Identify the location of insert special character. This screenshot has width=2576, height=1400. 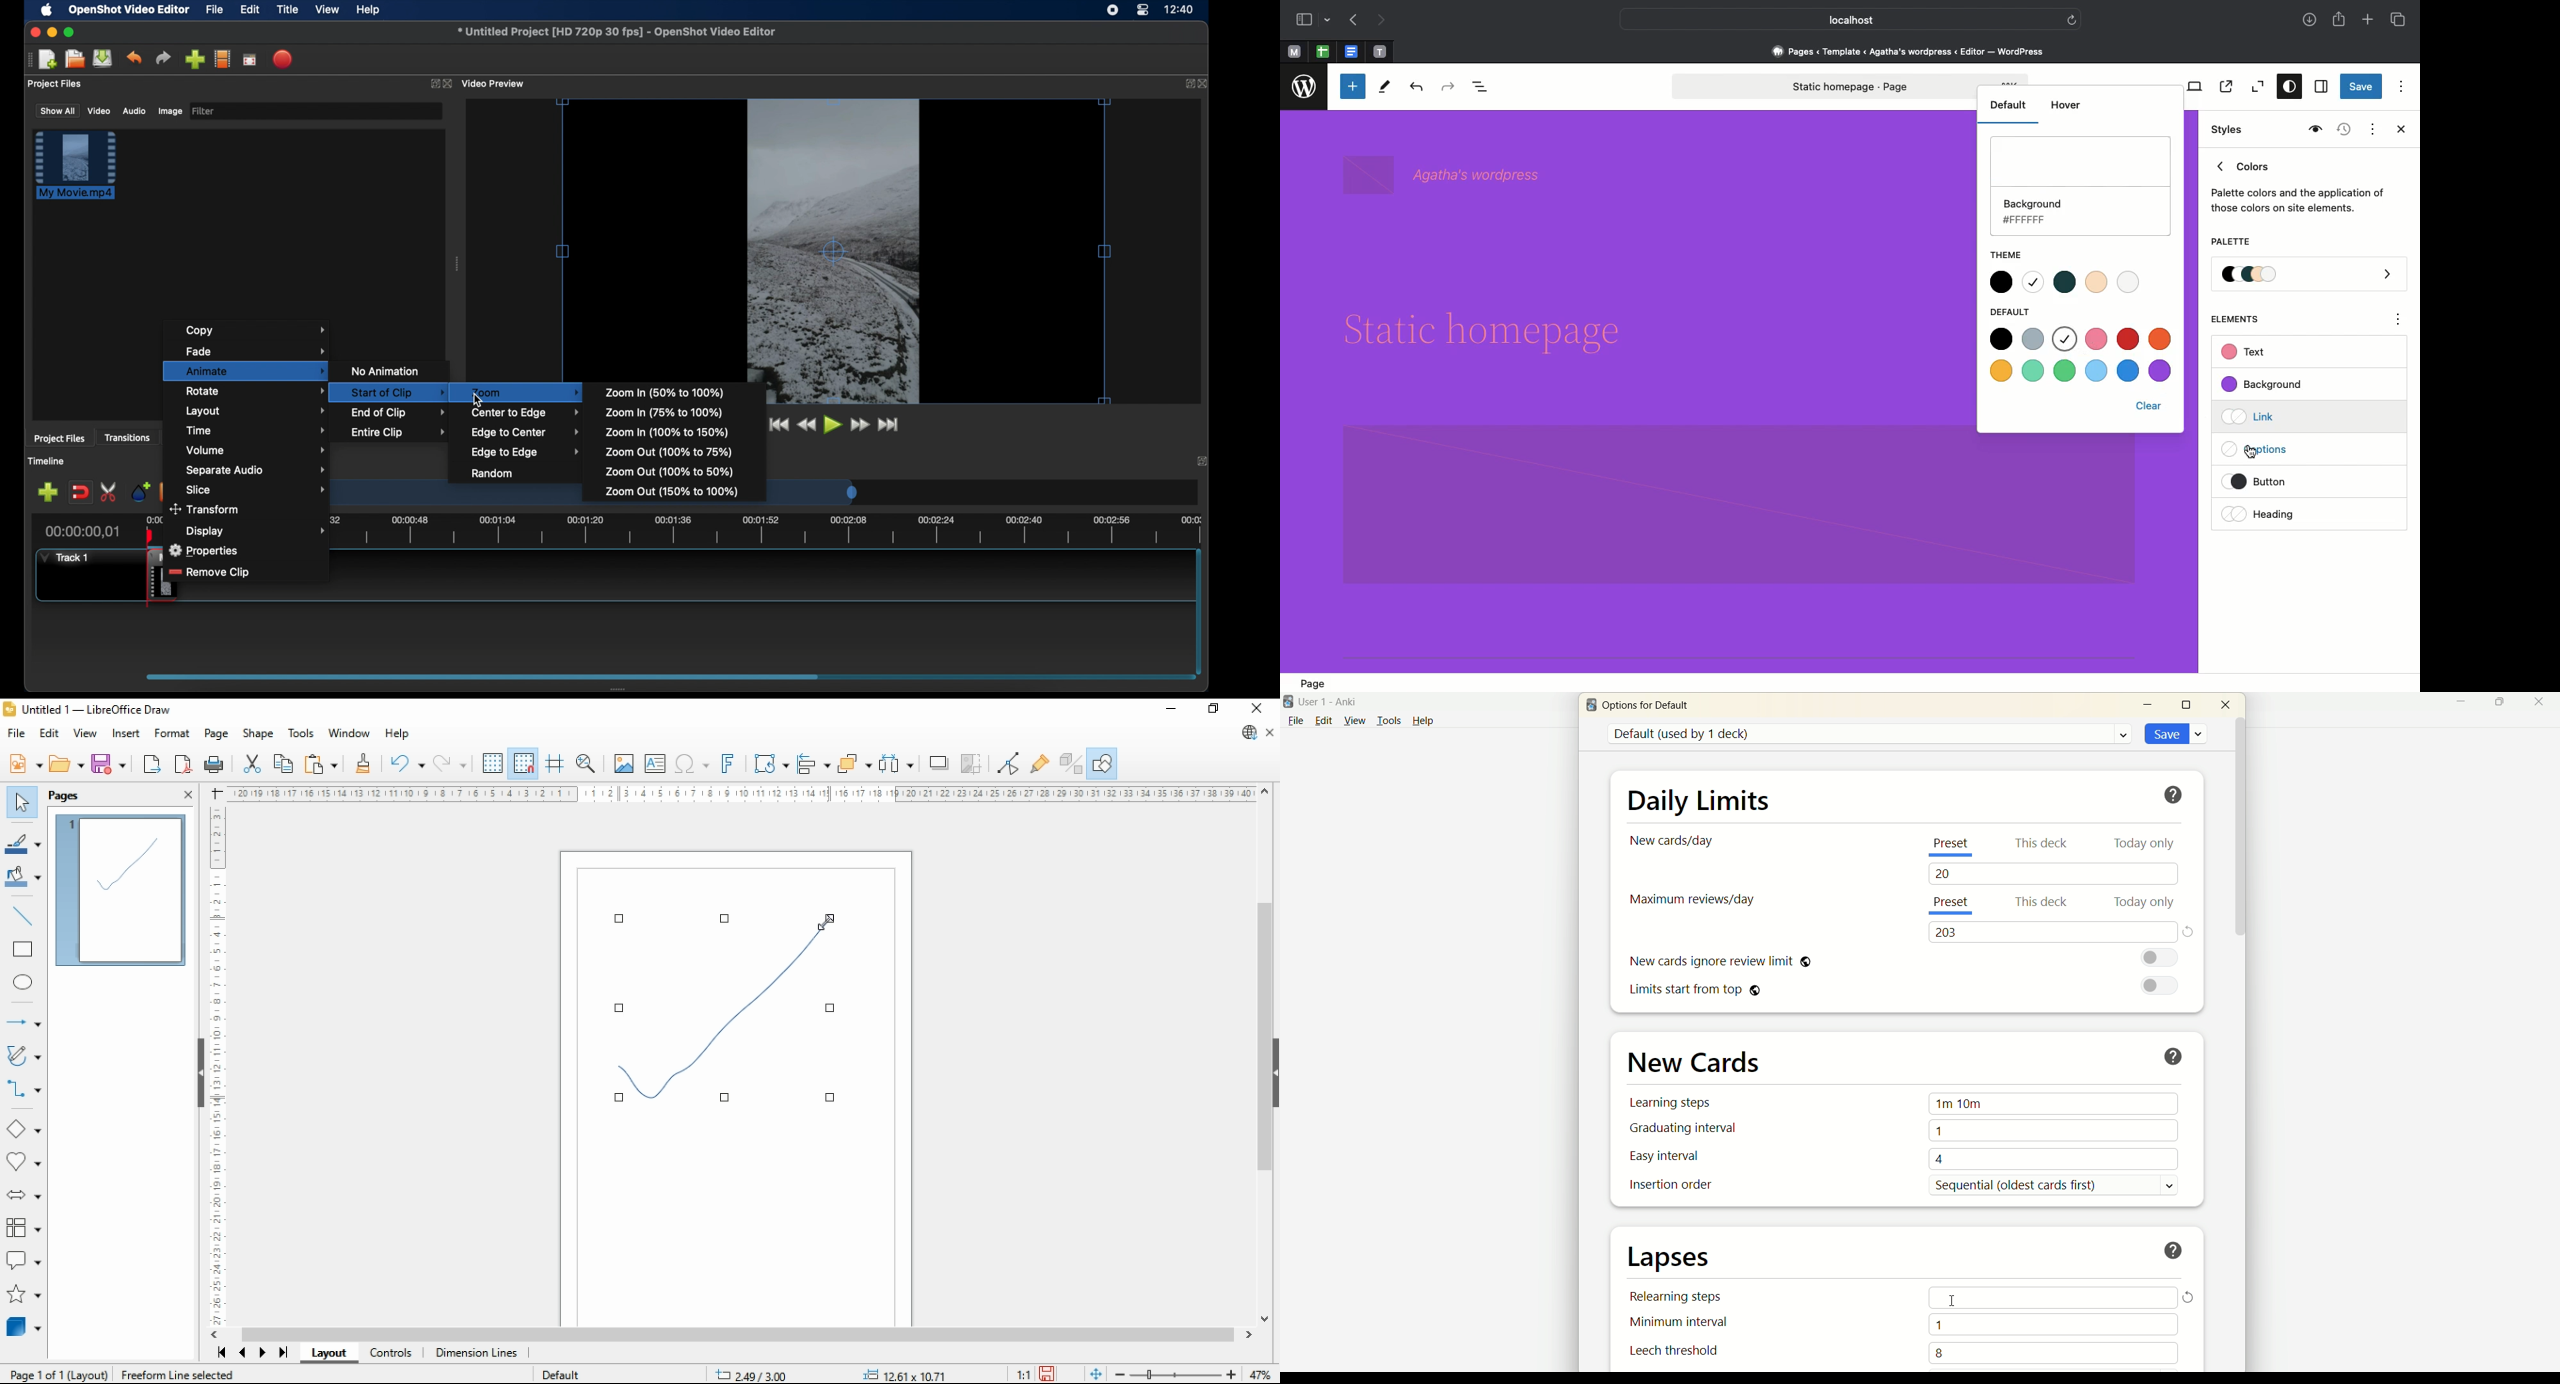
(693, 764).